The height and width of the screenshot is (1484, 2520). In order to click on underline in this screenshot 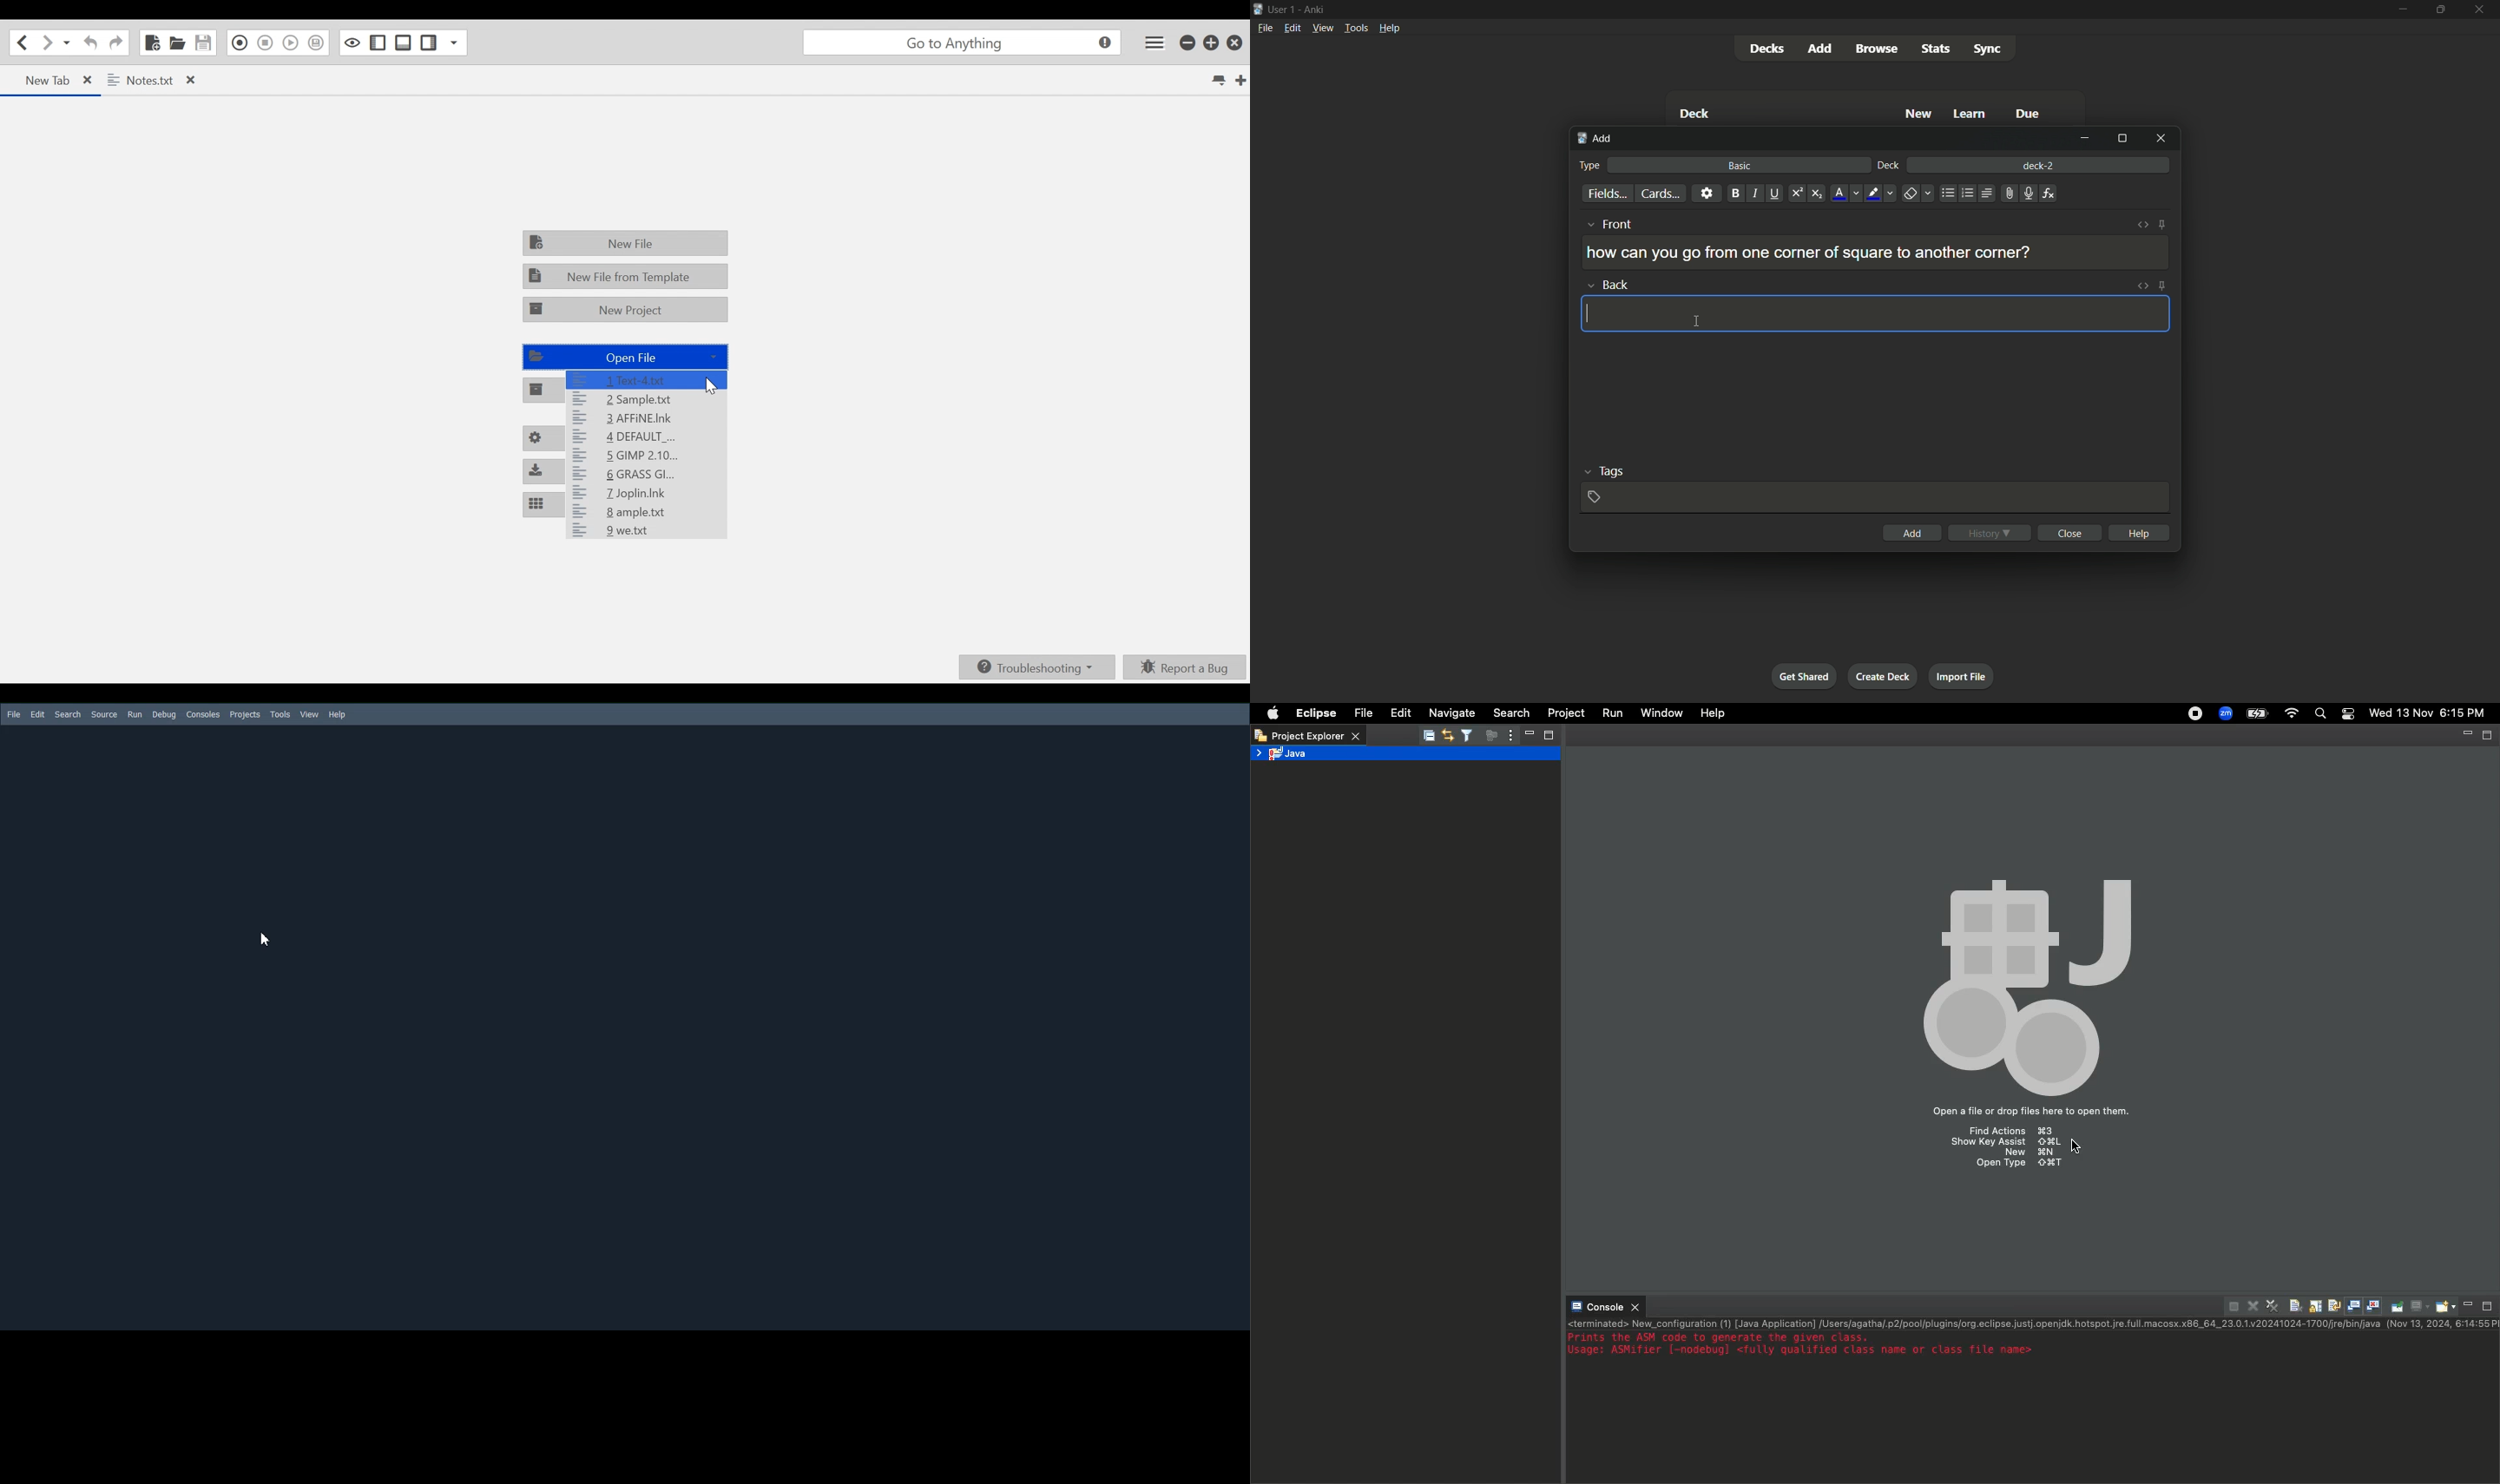, I will do `click(1775, 194)`.